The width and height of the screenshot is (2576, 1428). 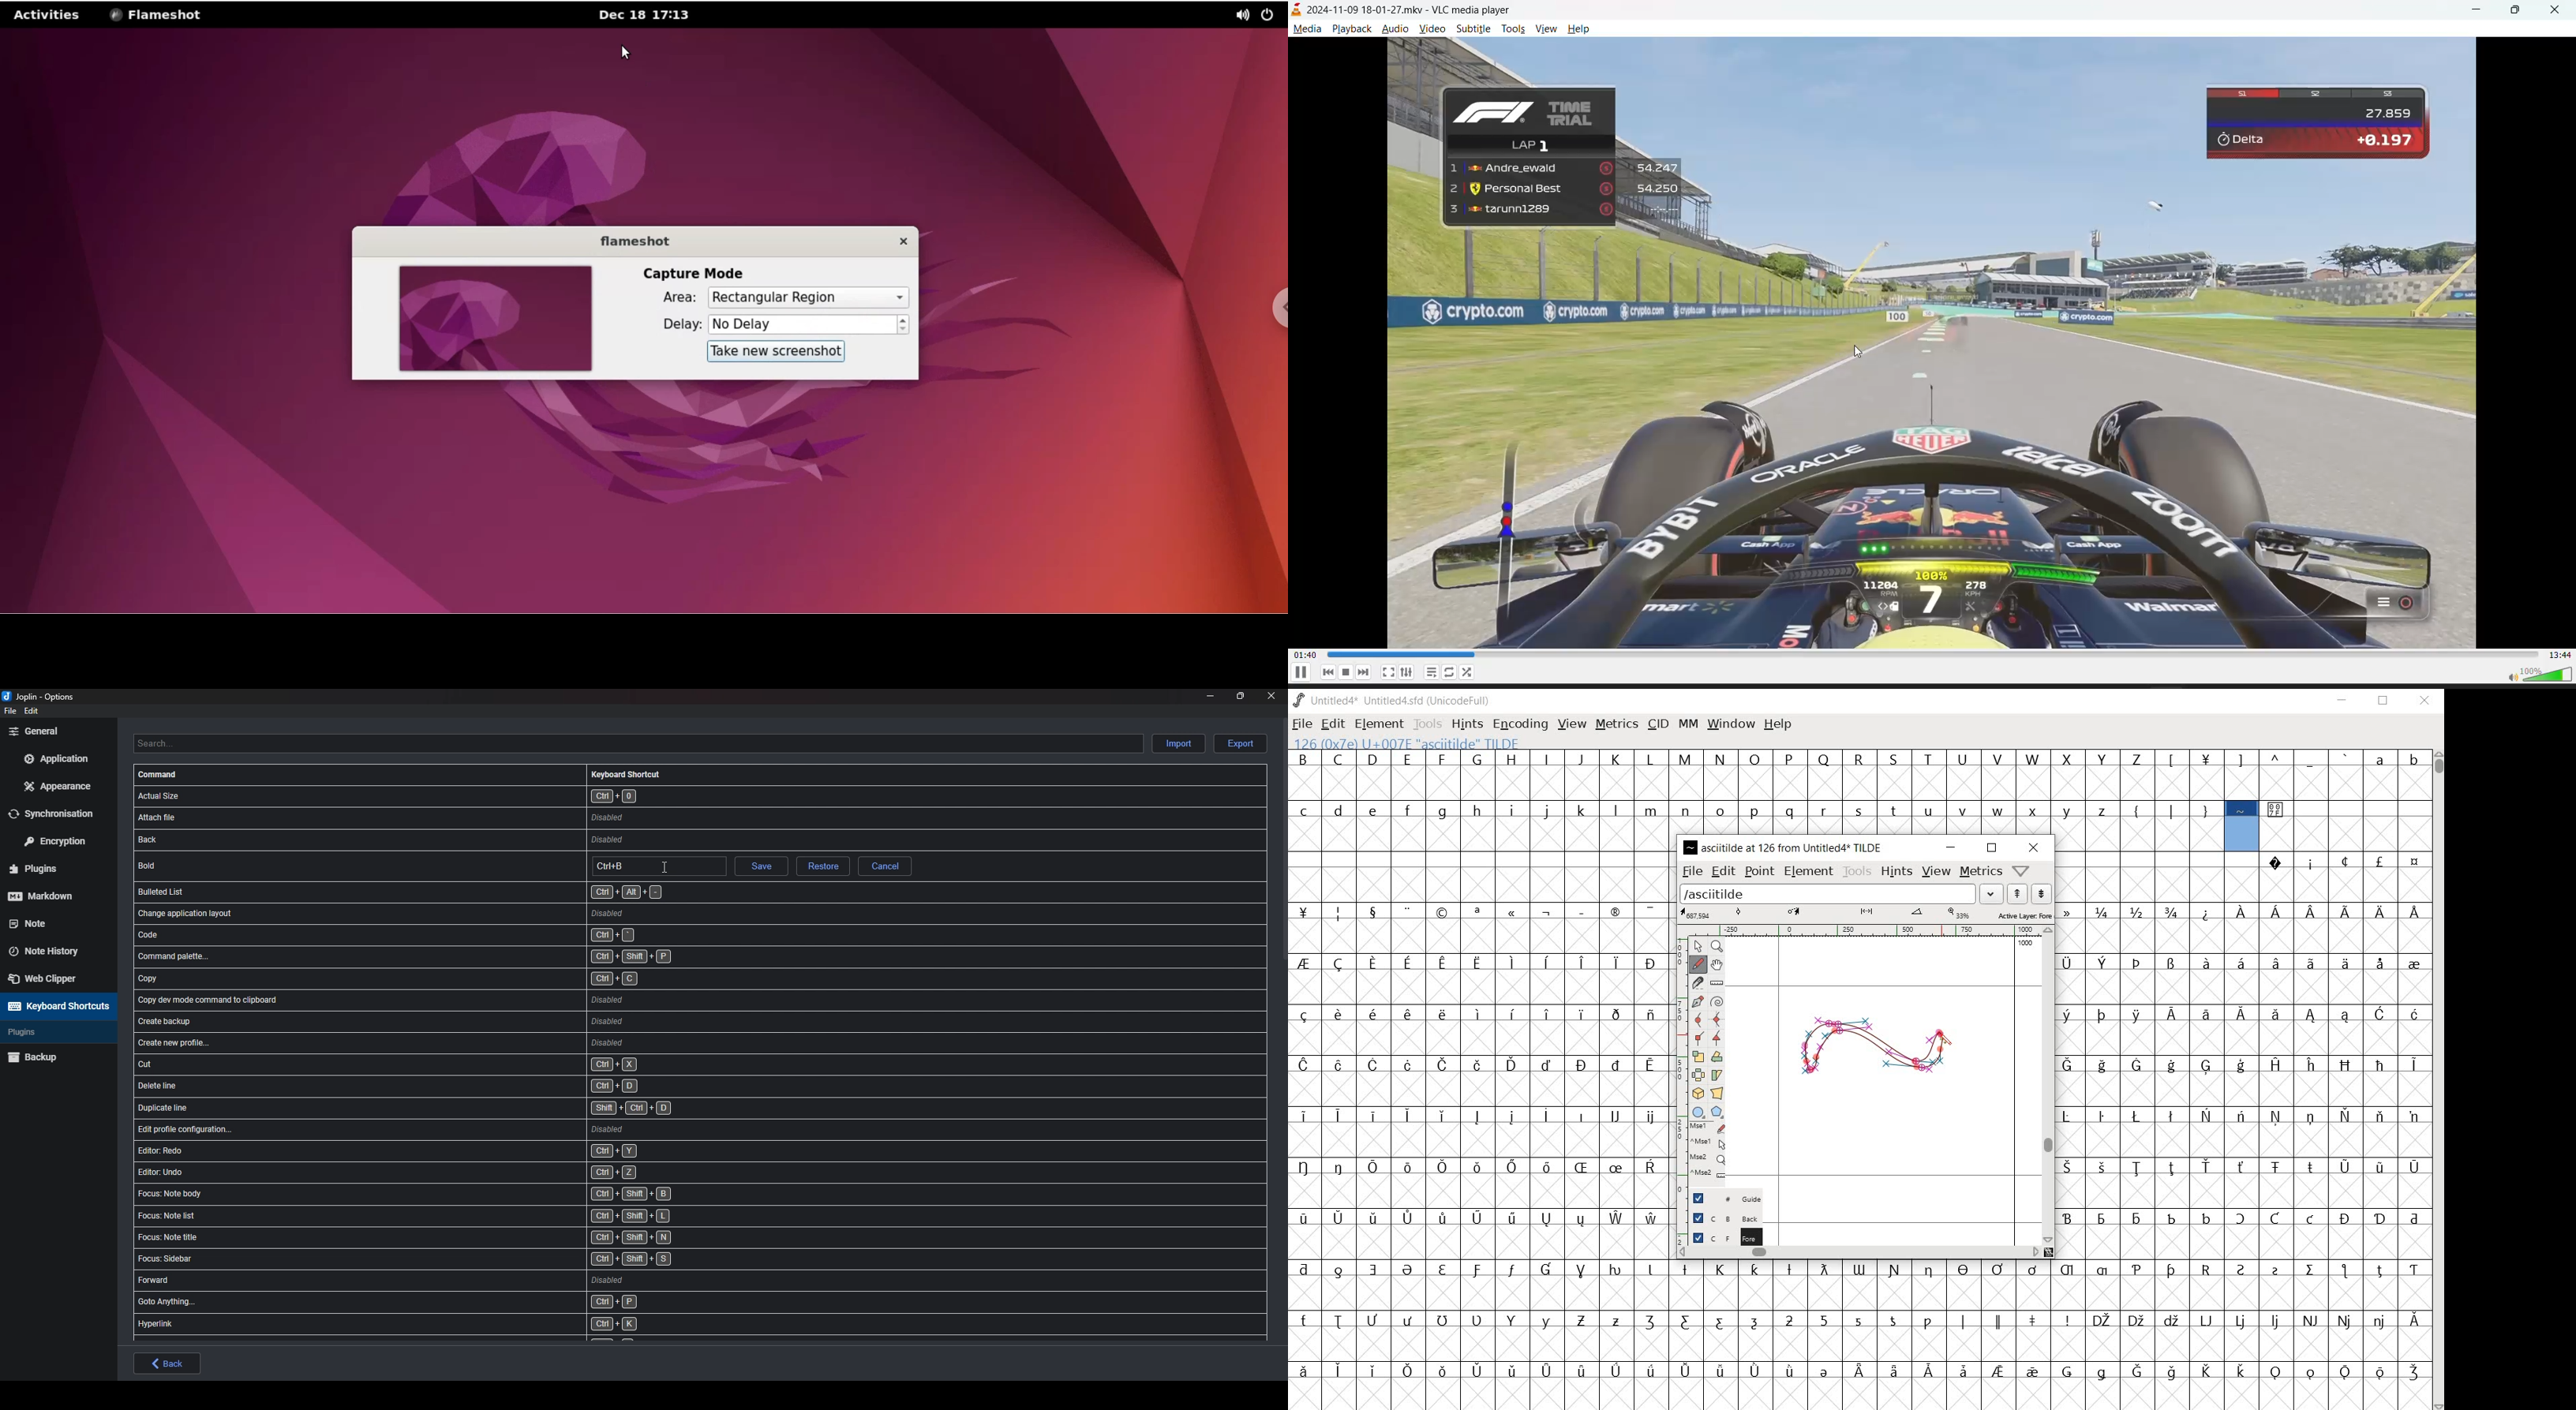 What do you see at coordinates (52, 869) in the screenshot?
I see `Plugins` at bounding box center [52, 869].